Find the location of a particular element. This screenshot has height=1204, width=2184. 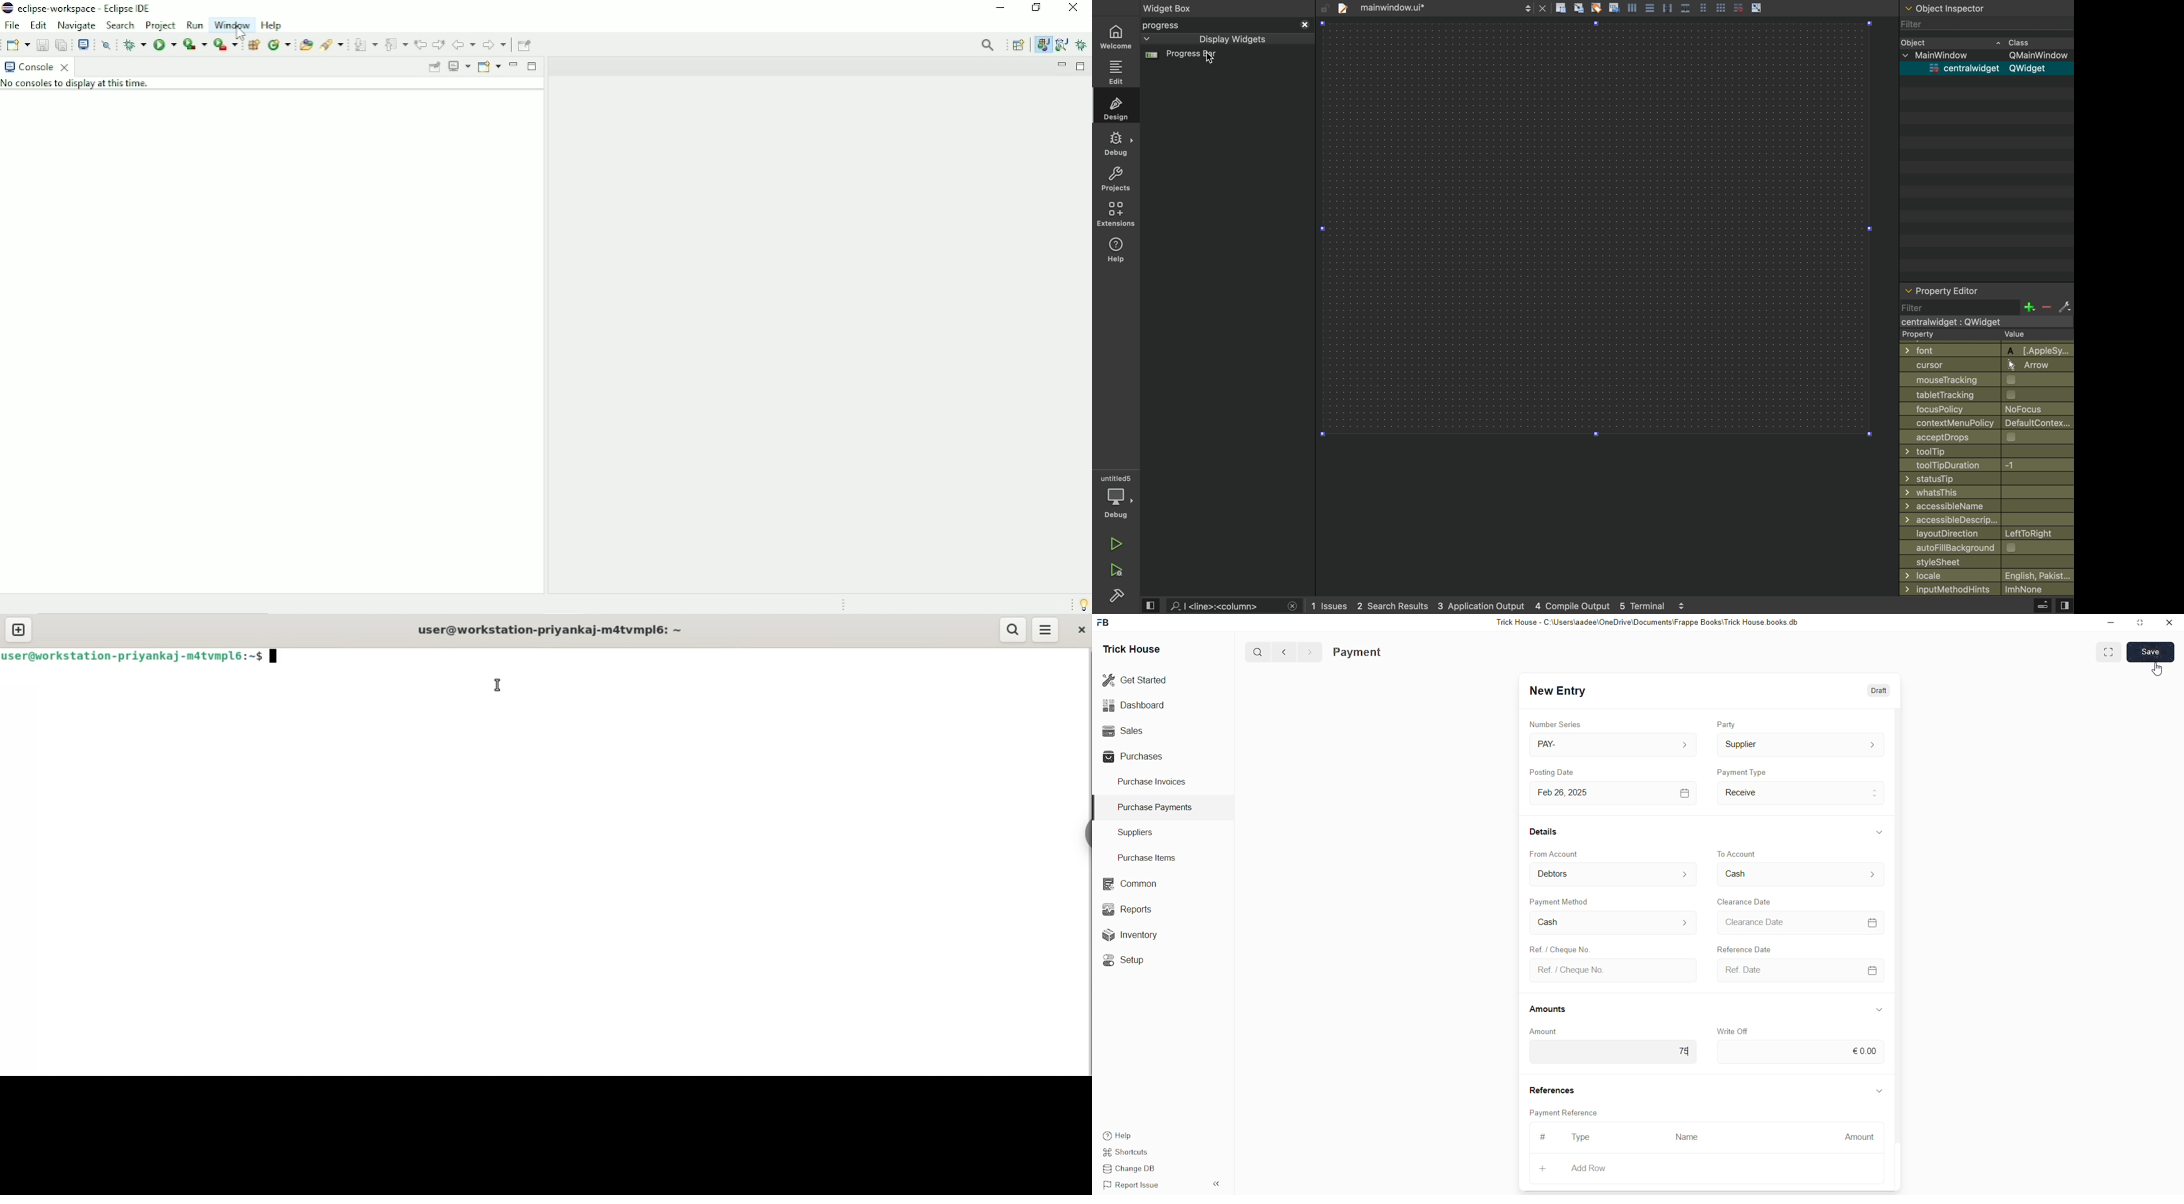

Draft is located at coordinates (1876, 692).